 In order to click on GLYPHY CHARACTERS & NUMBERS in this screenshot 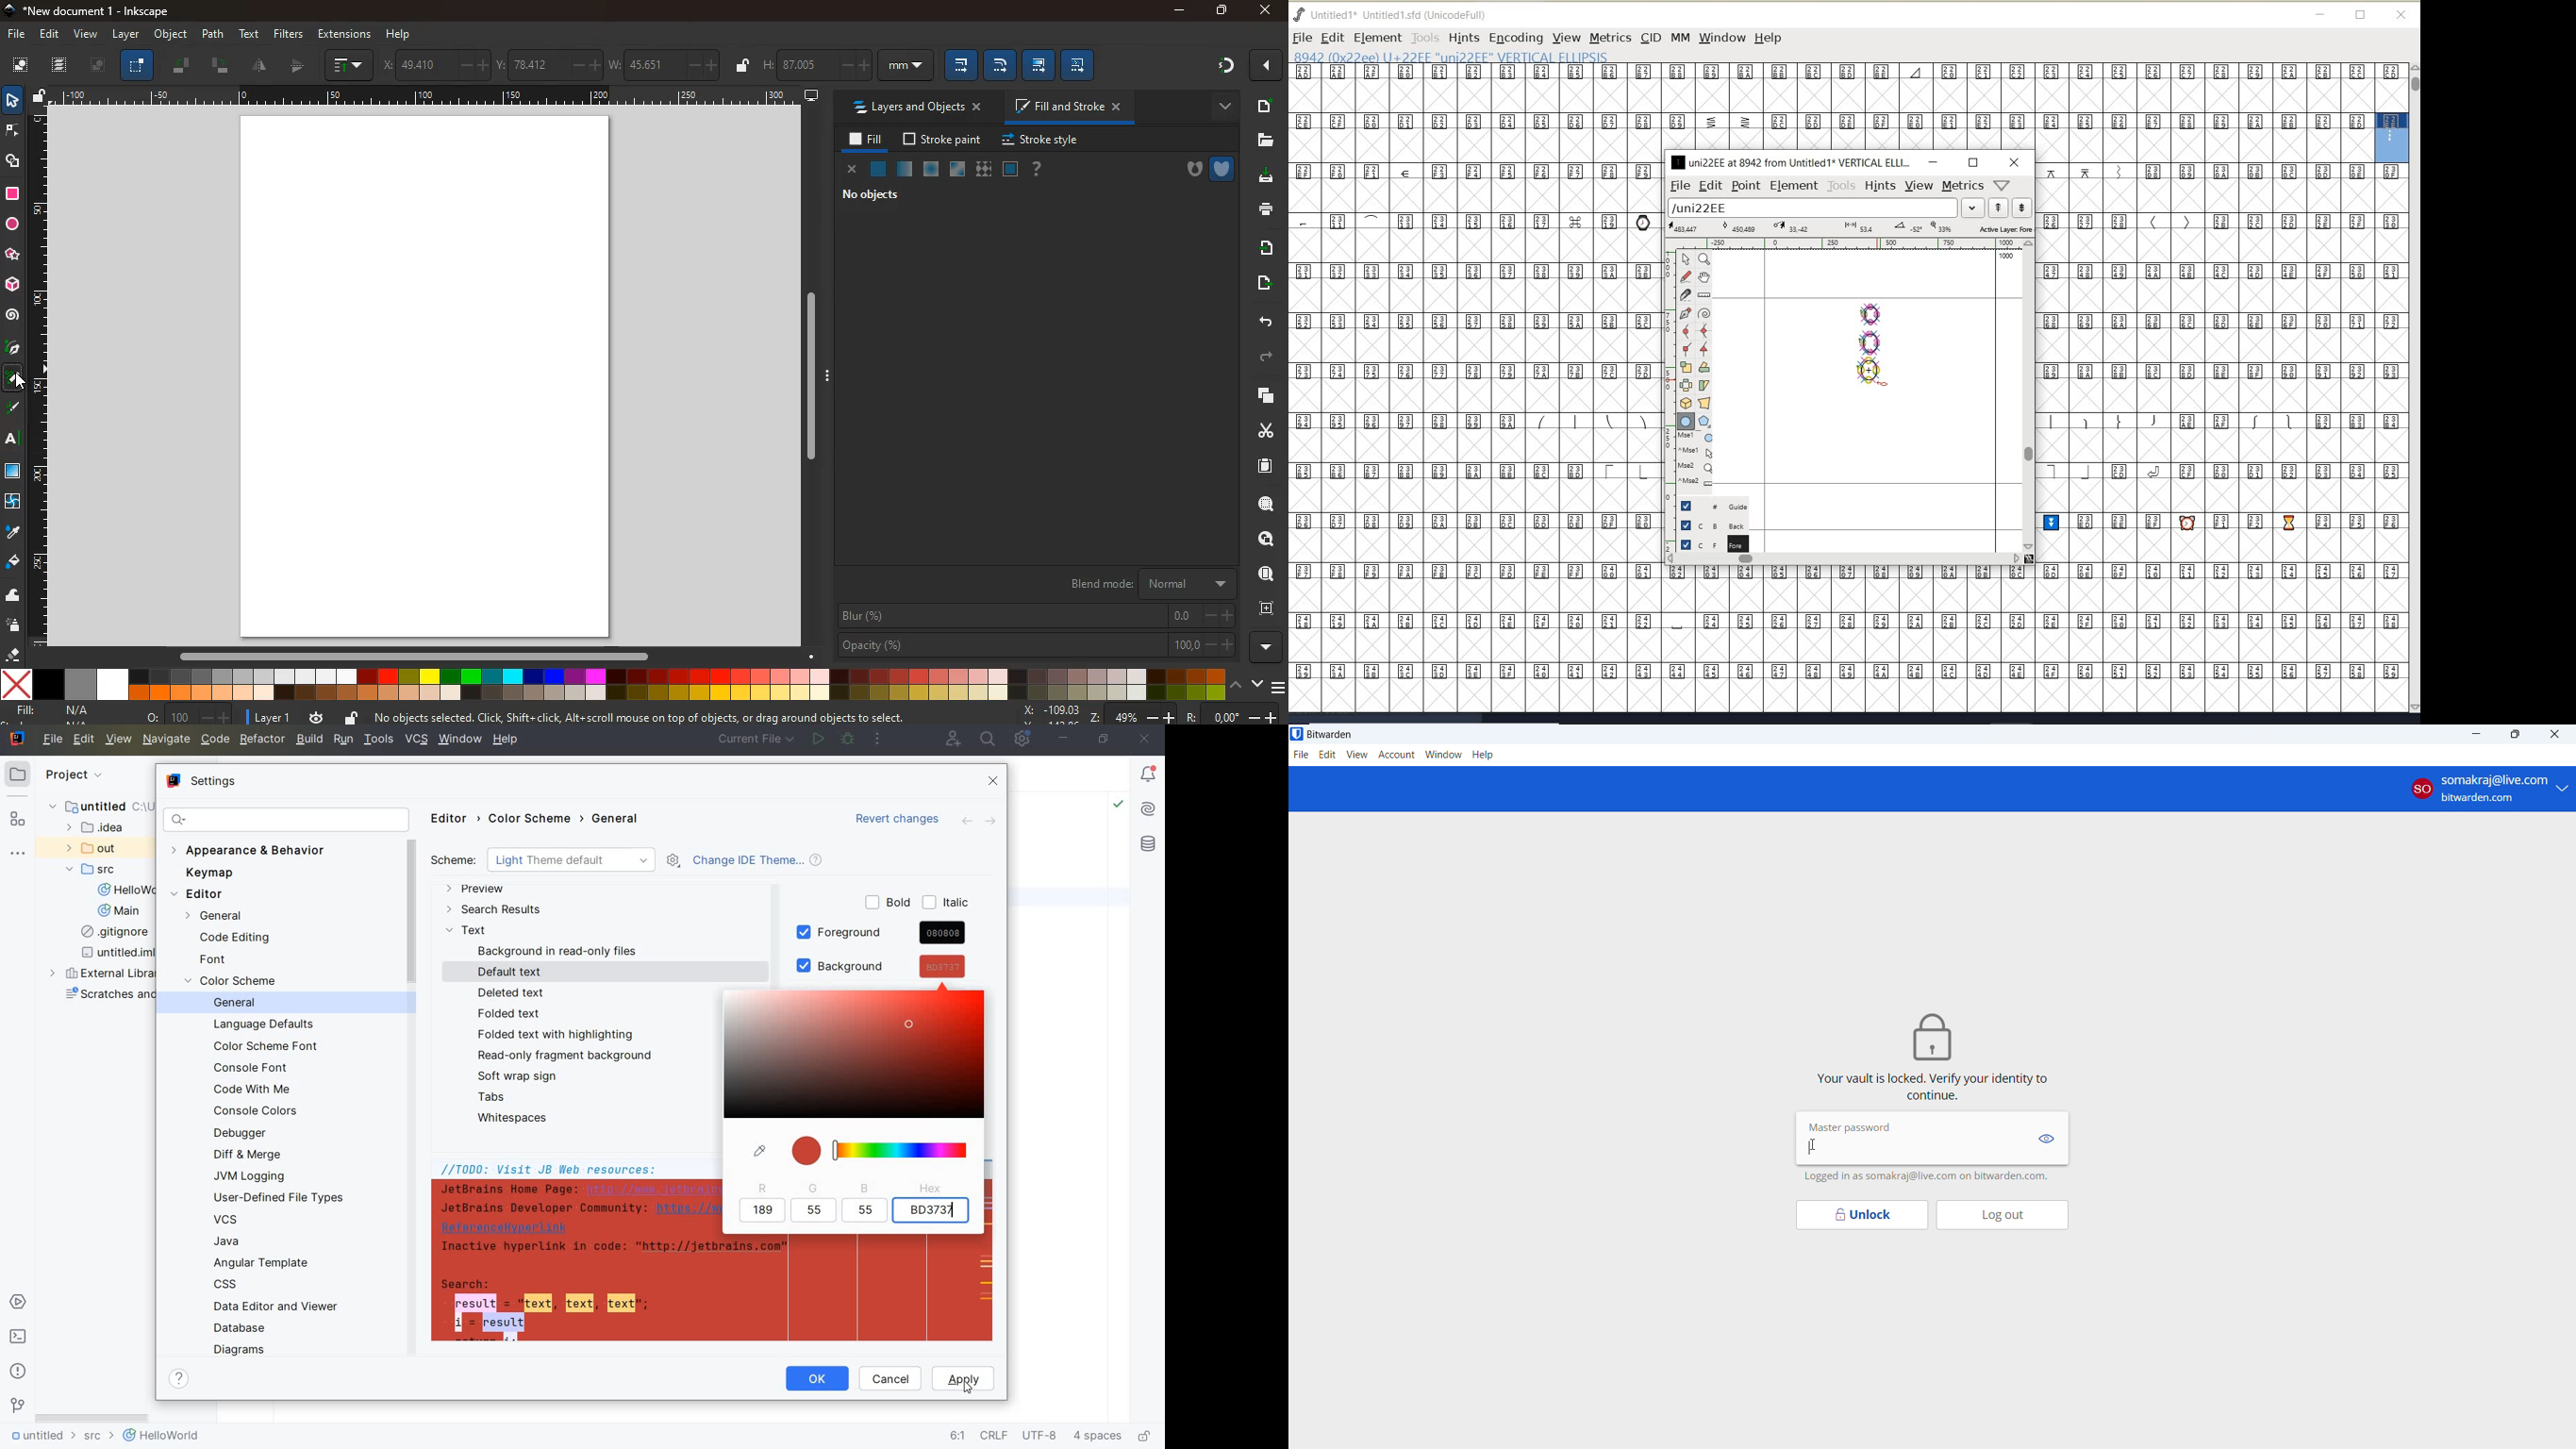, I will do `click(1664, 638)`.